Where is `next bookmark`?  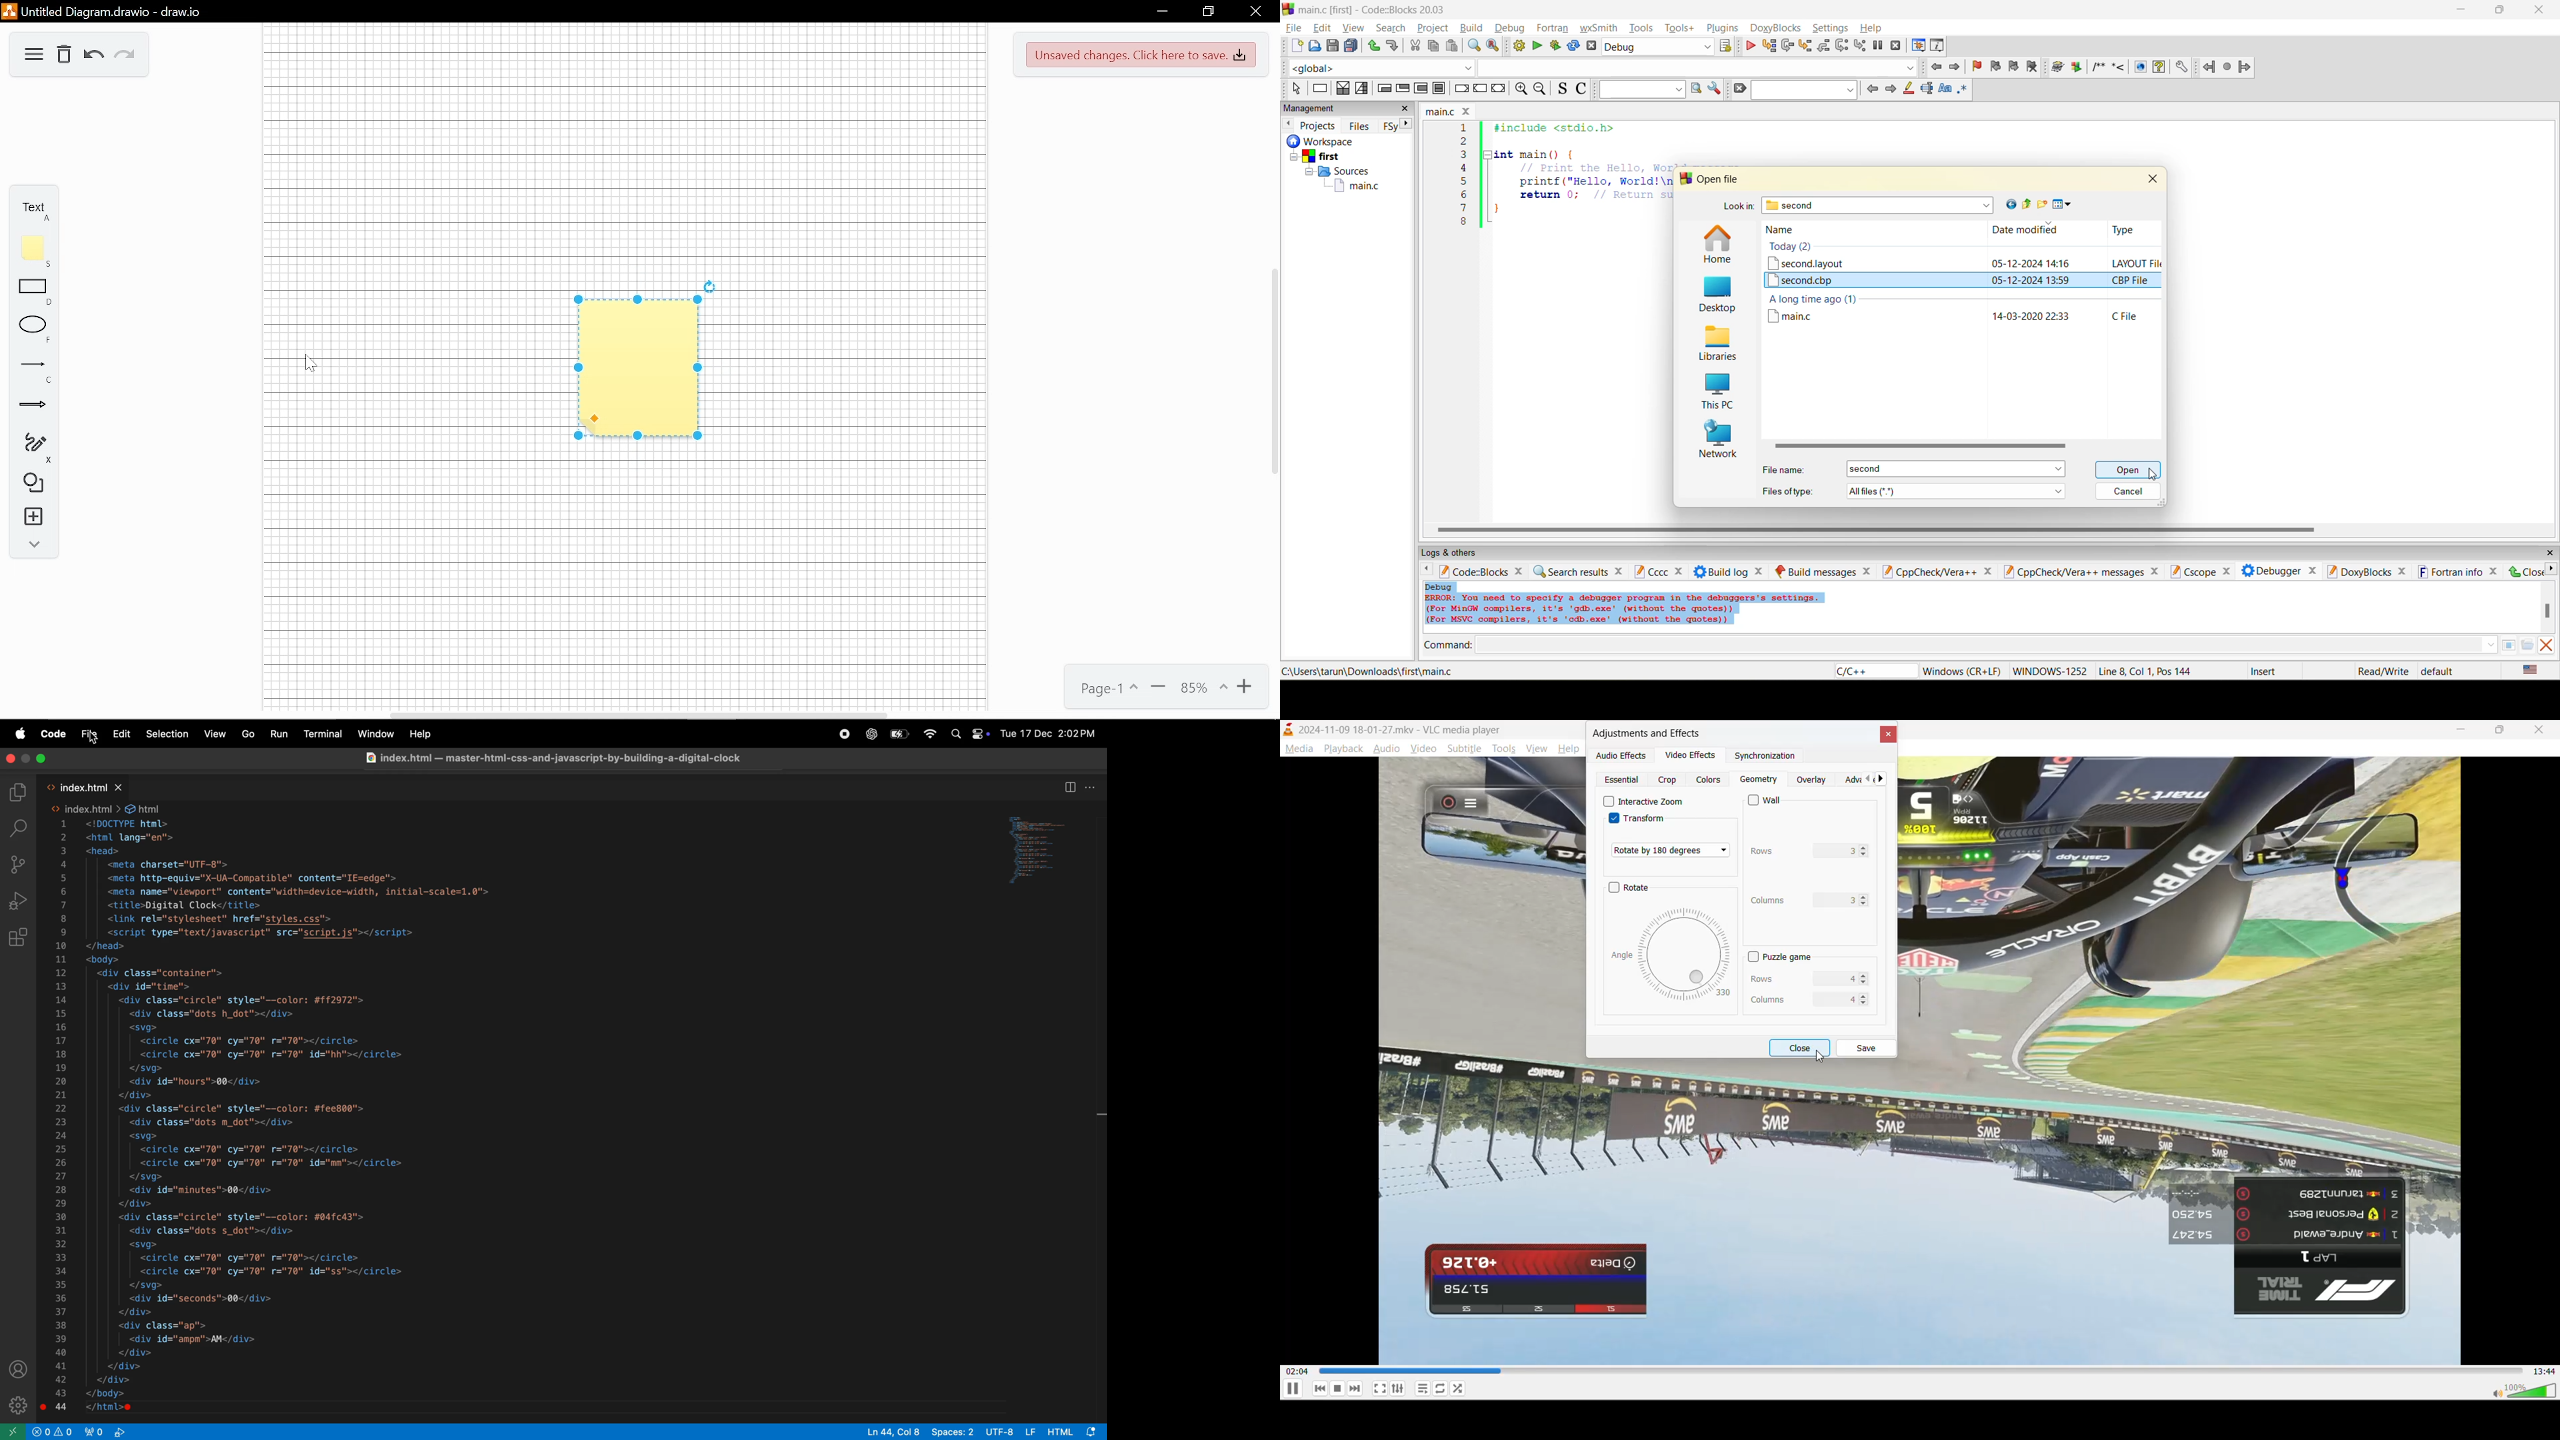 next bookmark is located at coordinates (2015, 65).